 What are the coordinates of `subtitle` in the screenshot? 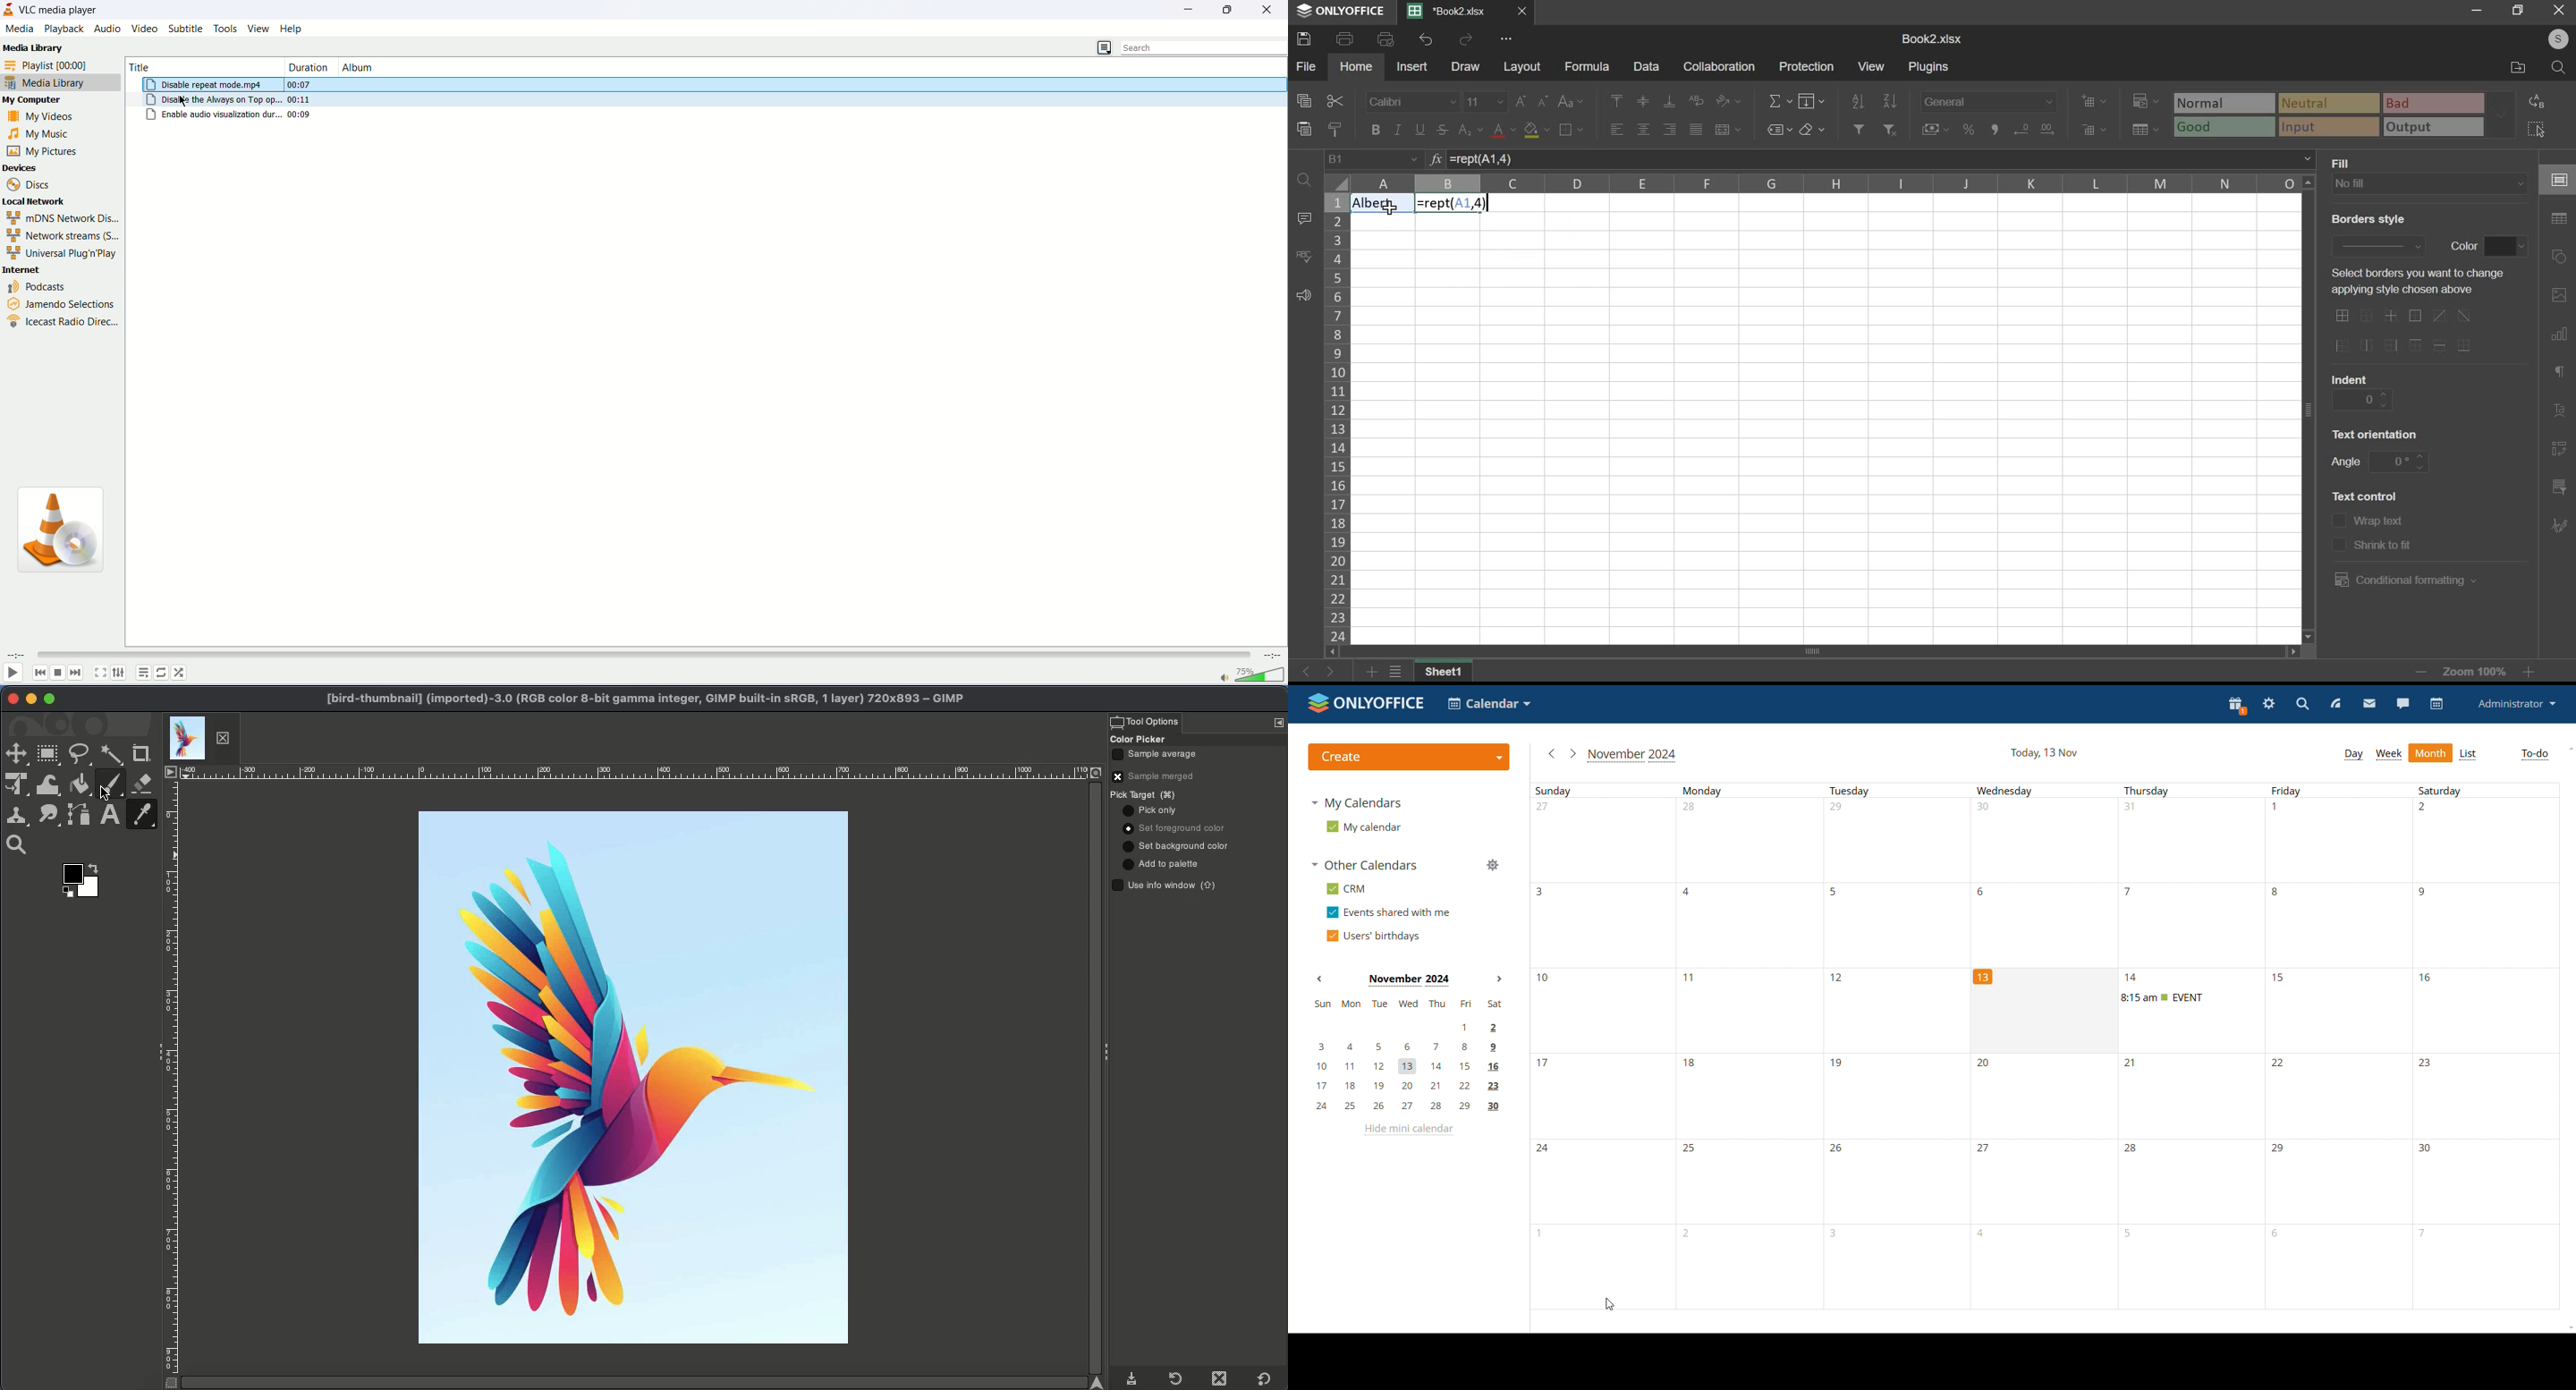 It's located at (187, 28).